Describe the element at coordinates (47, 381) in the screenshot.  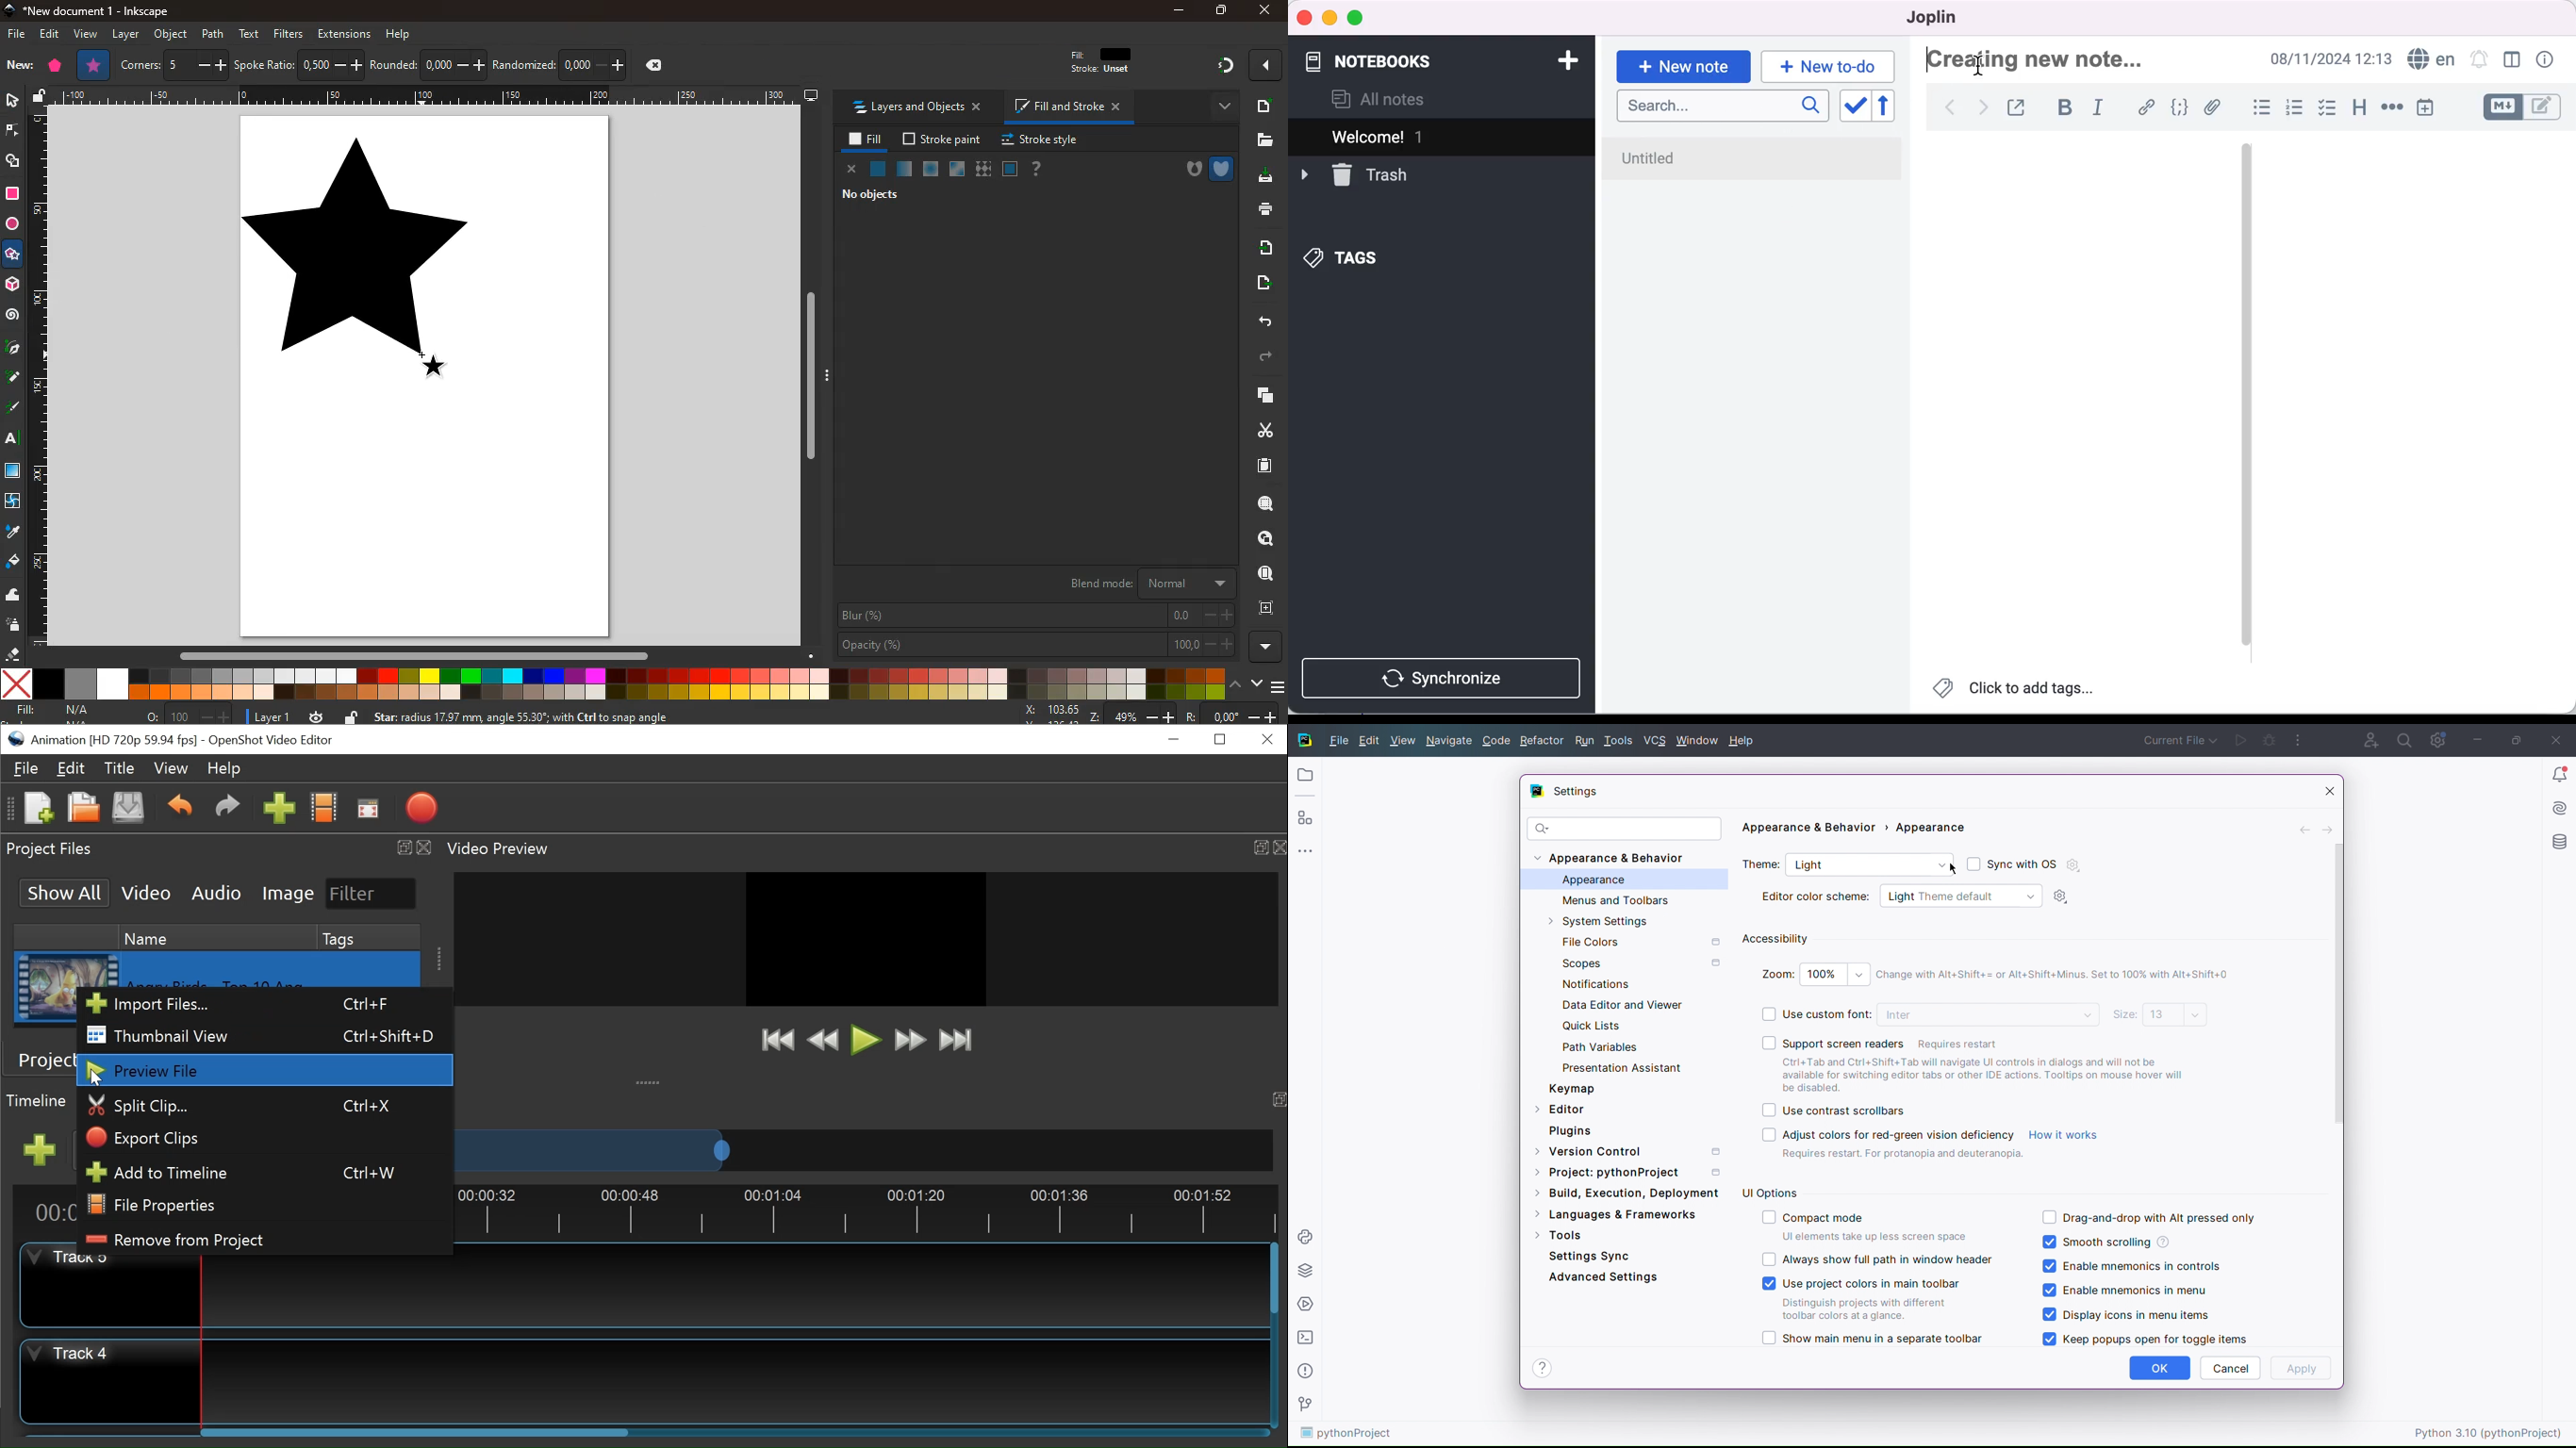
I see `Draw scale` at that location.